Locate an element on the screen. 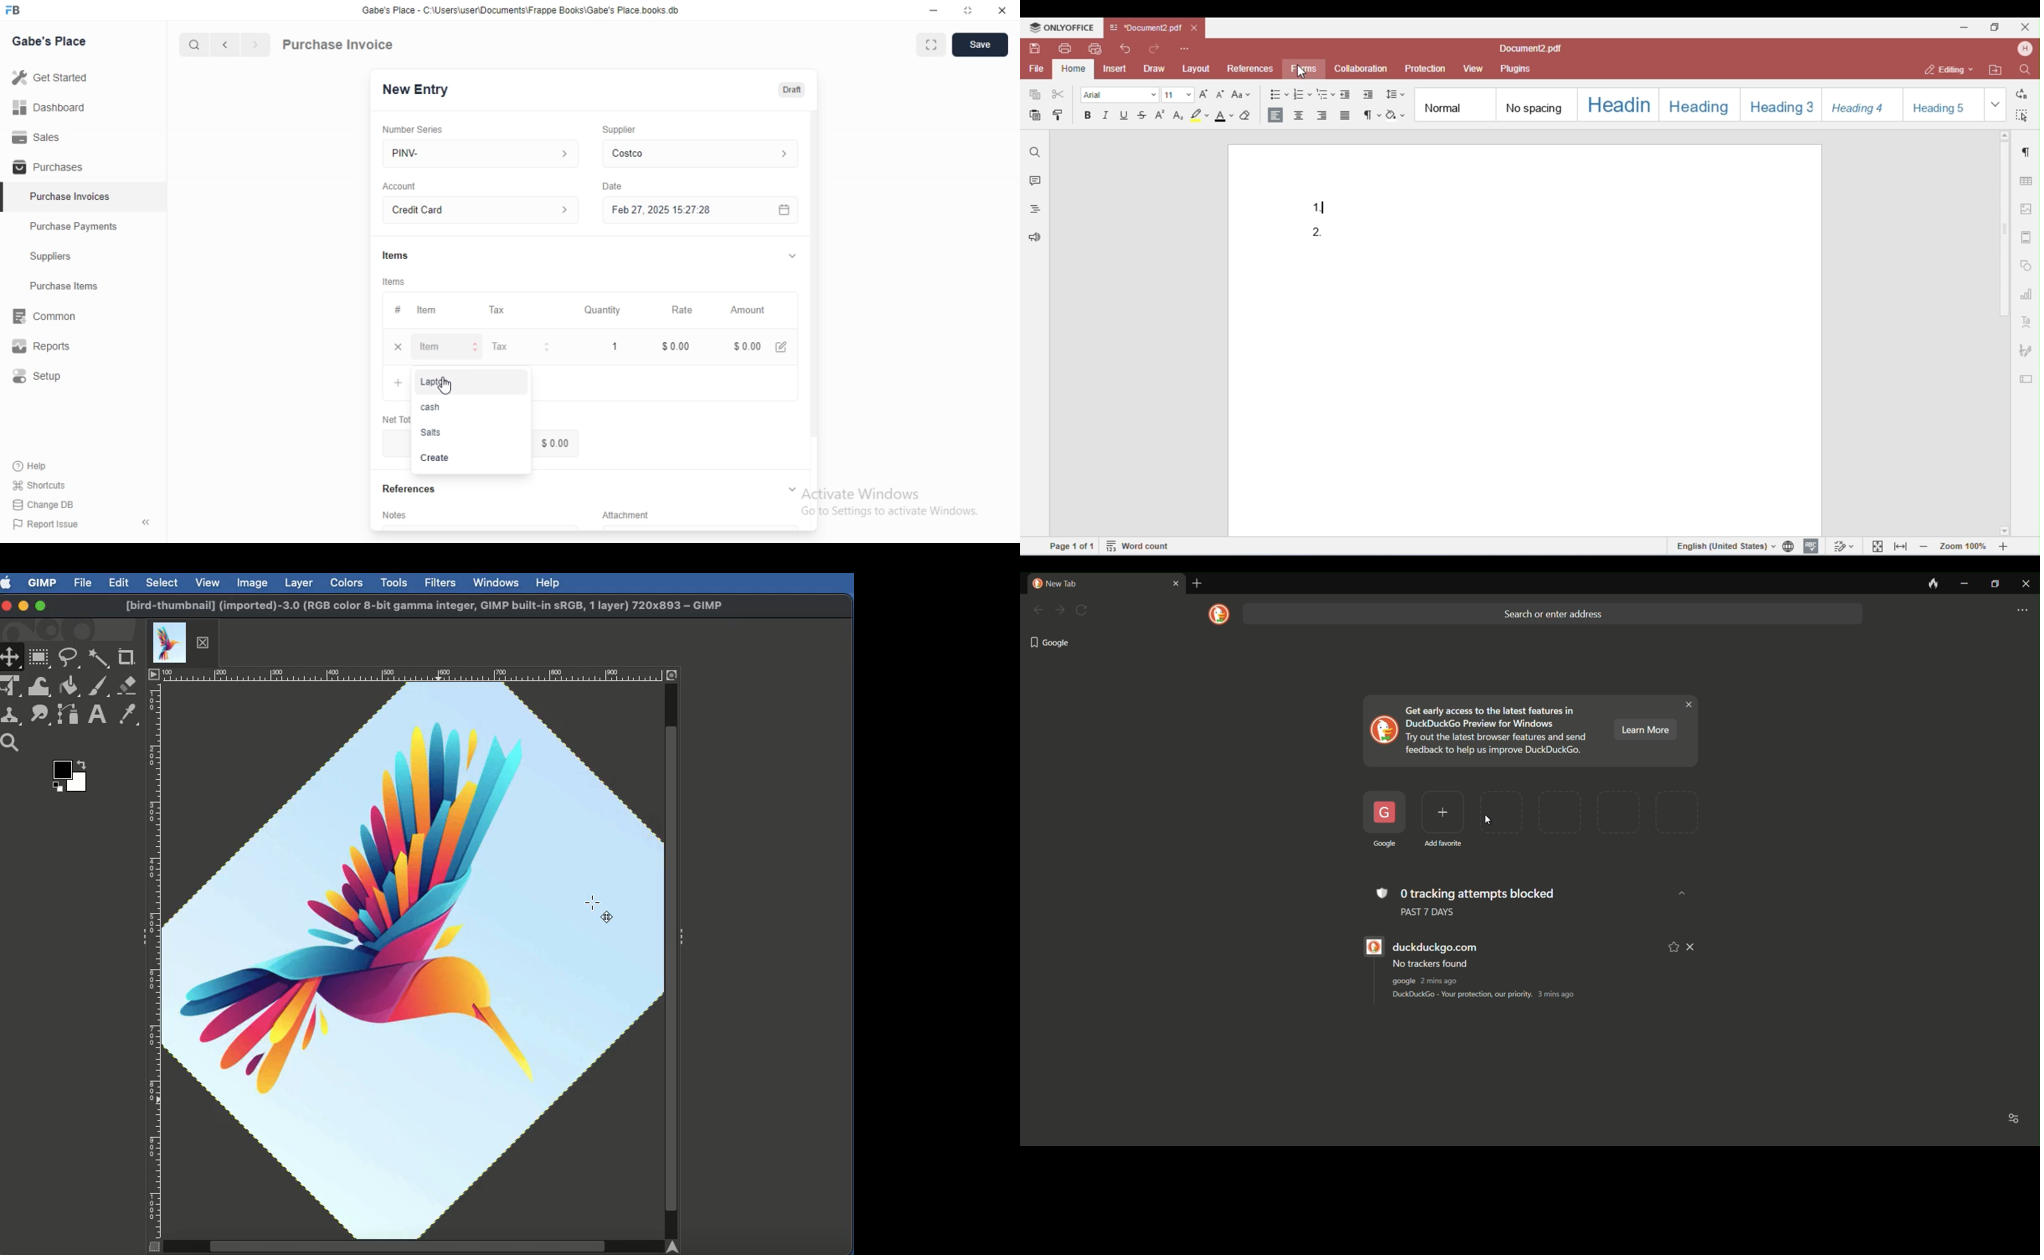 This screenshot has height=1260, width=2044. Date is located at coordinates (612, 186).